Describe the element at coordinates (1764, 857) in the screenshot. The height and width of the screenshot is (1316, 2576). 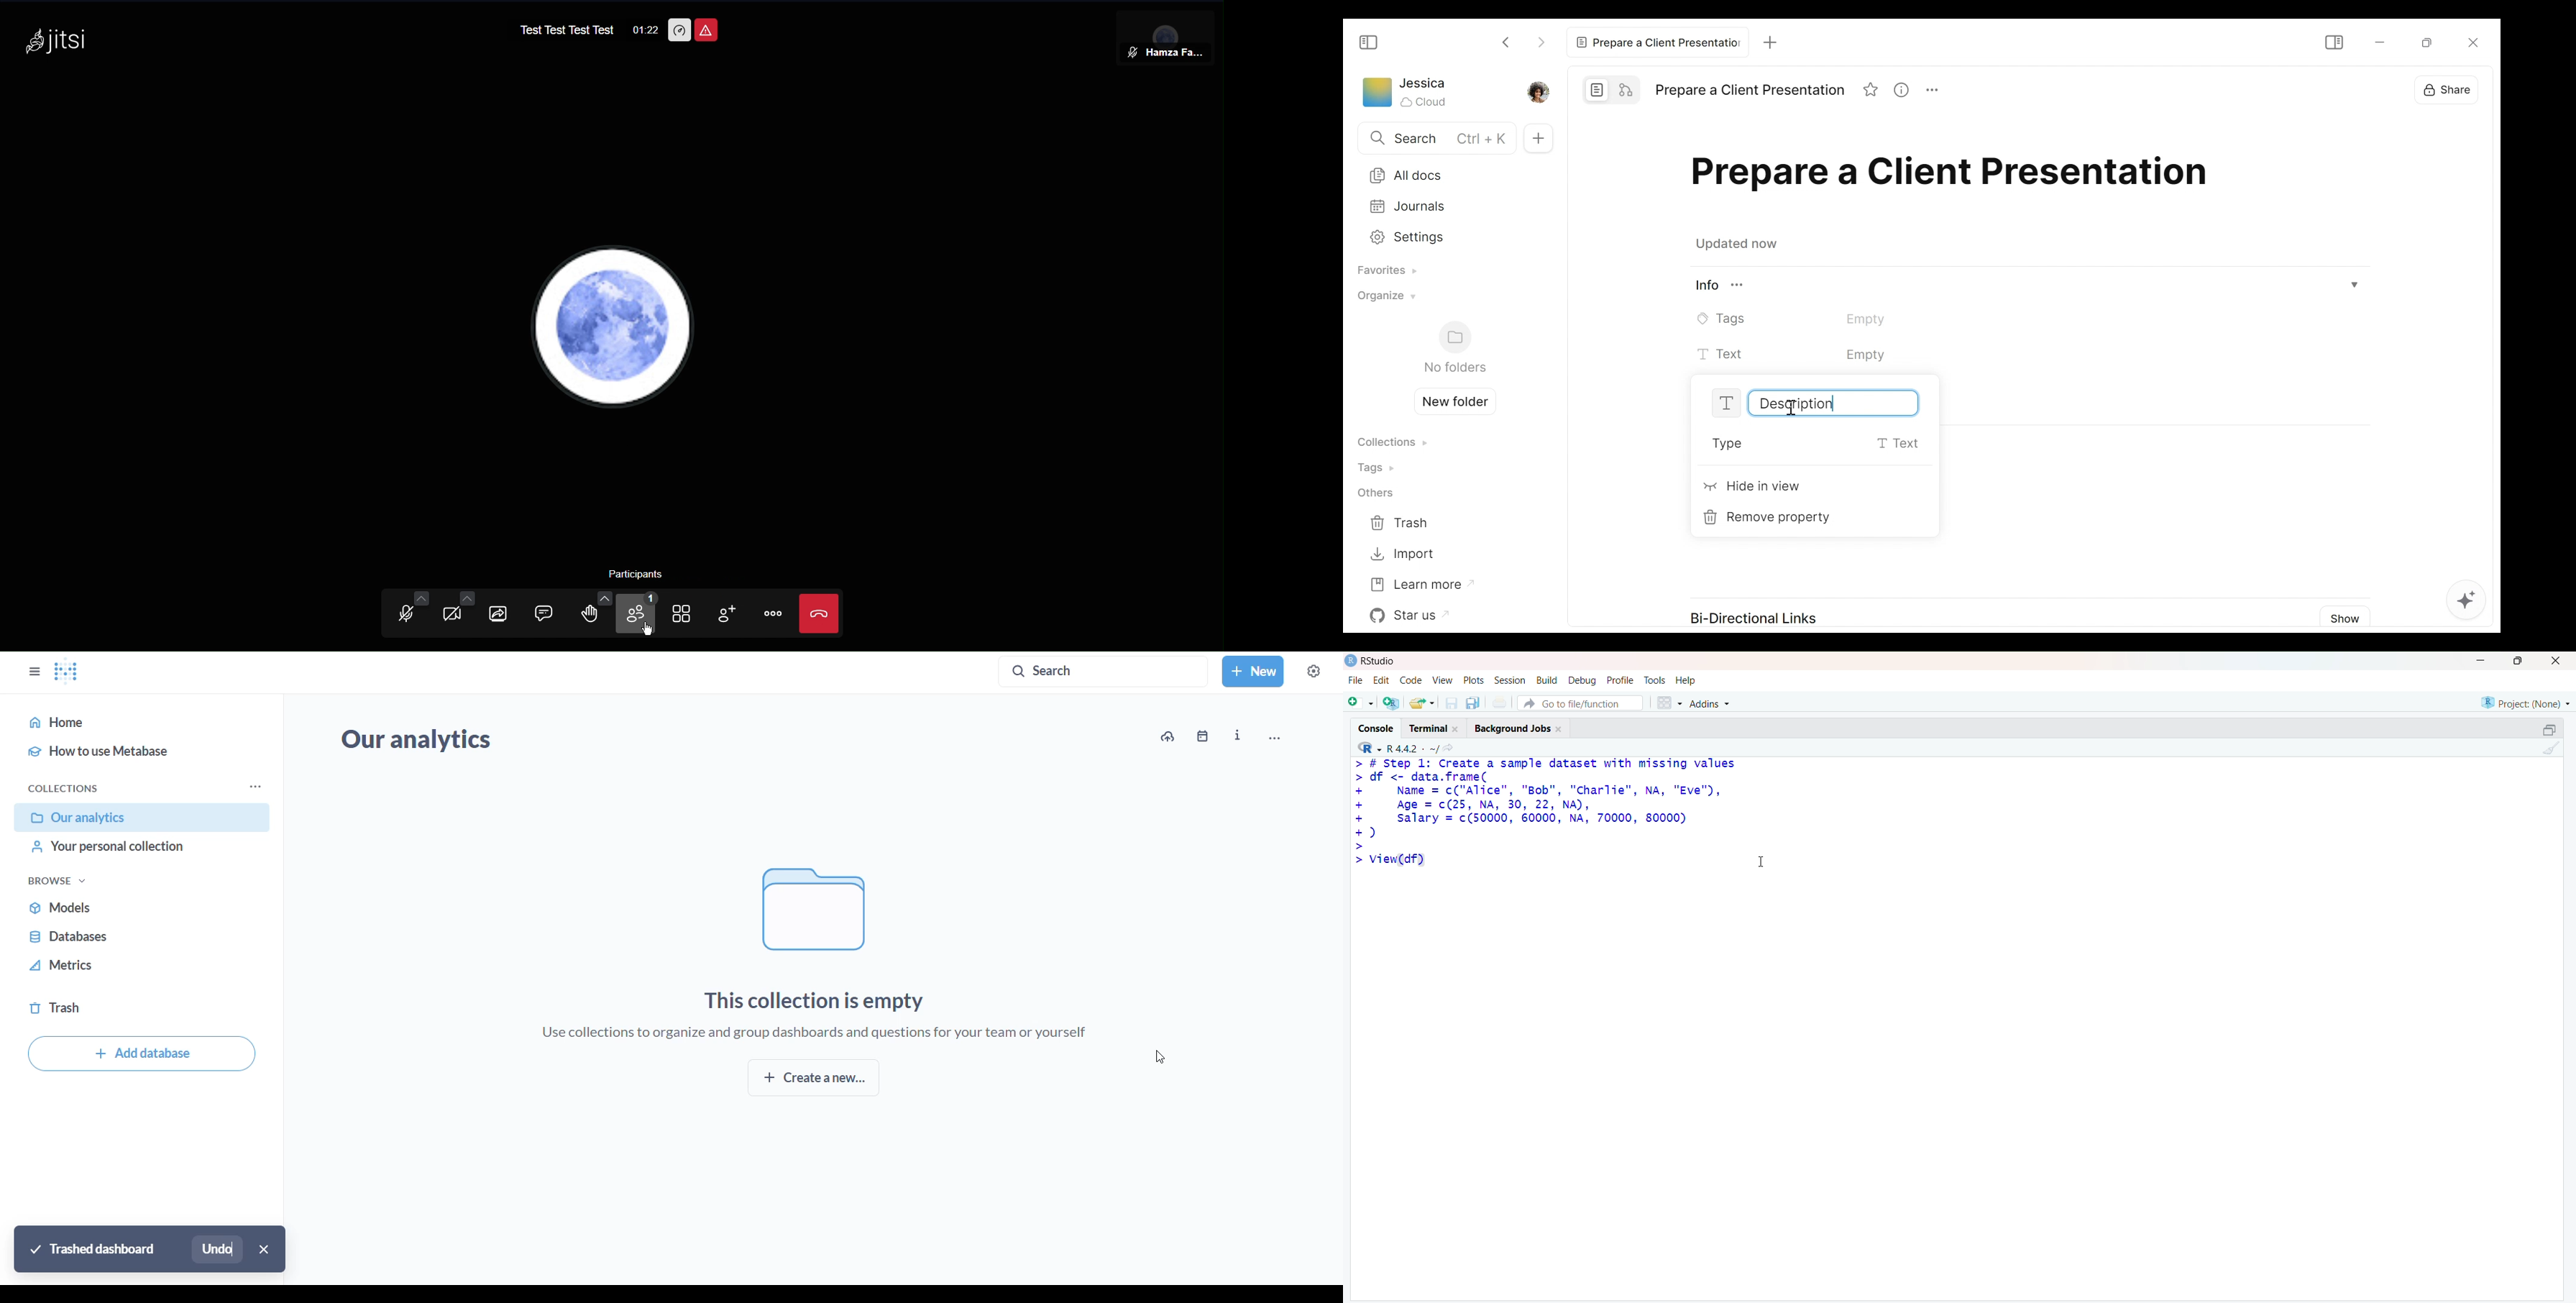
I see `Text cursor` at that location.